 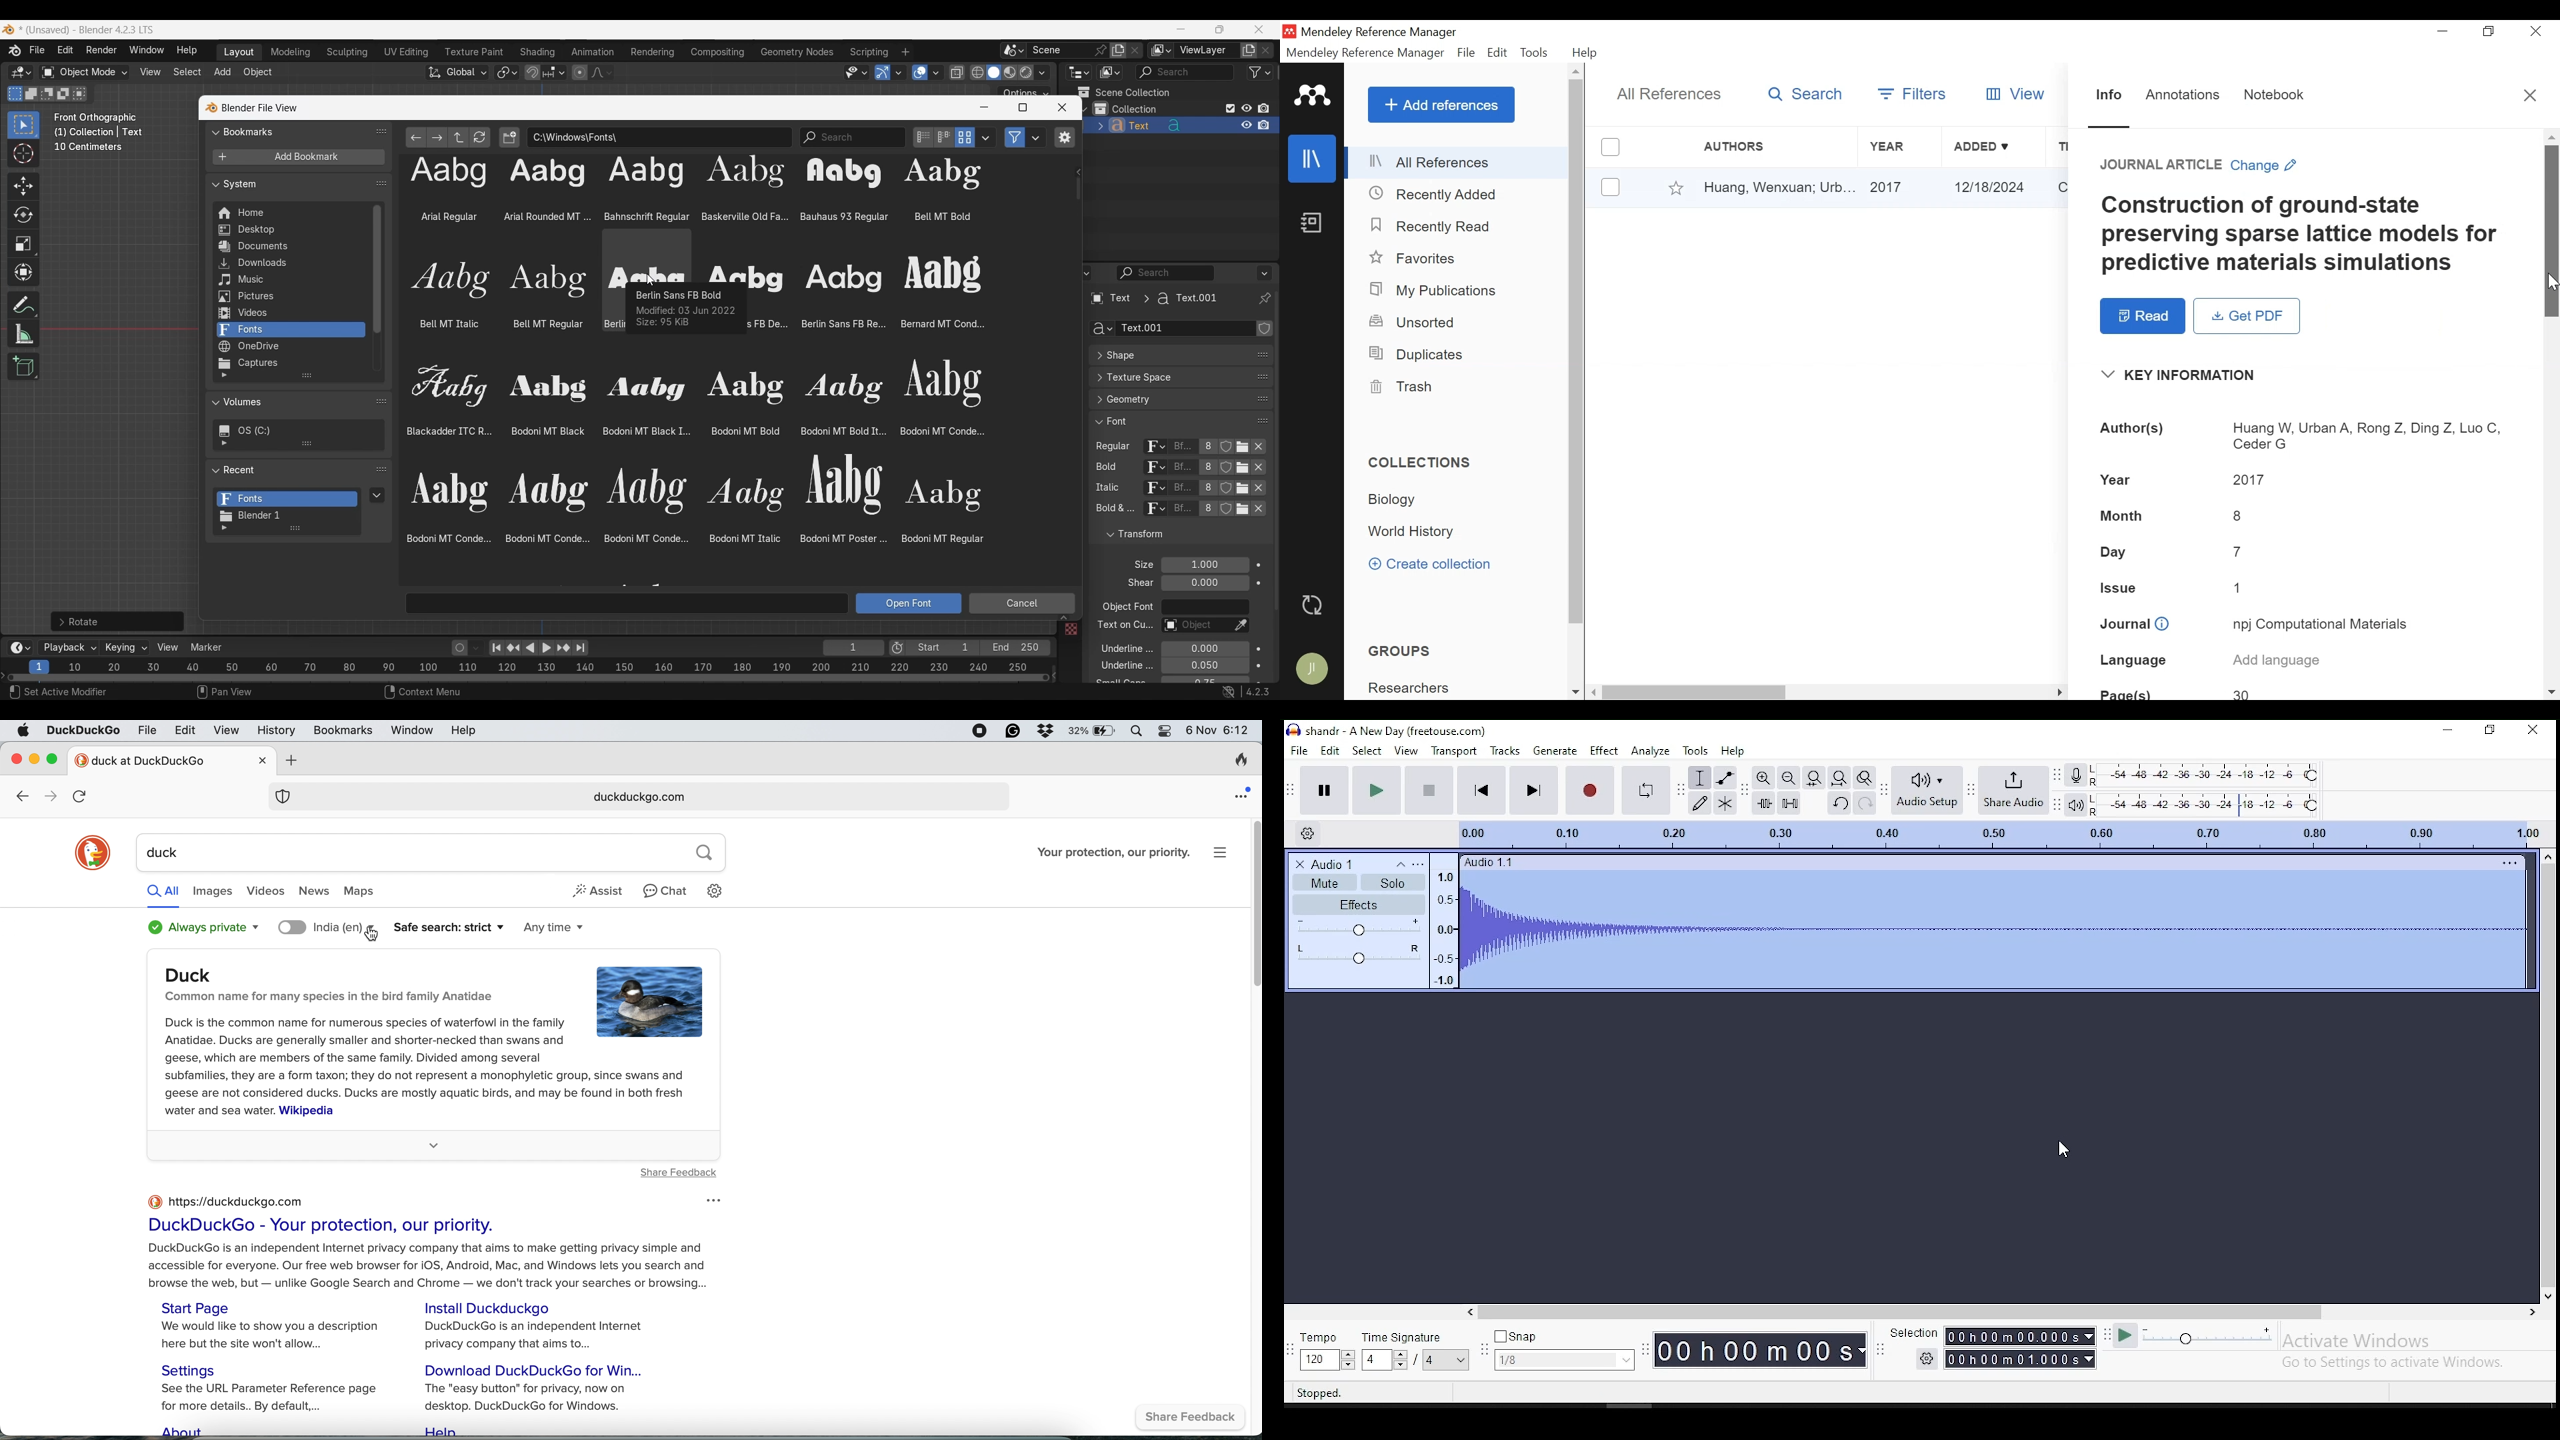 I want to click on italic, so click(x=1105, y=488).